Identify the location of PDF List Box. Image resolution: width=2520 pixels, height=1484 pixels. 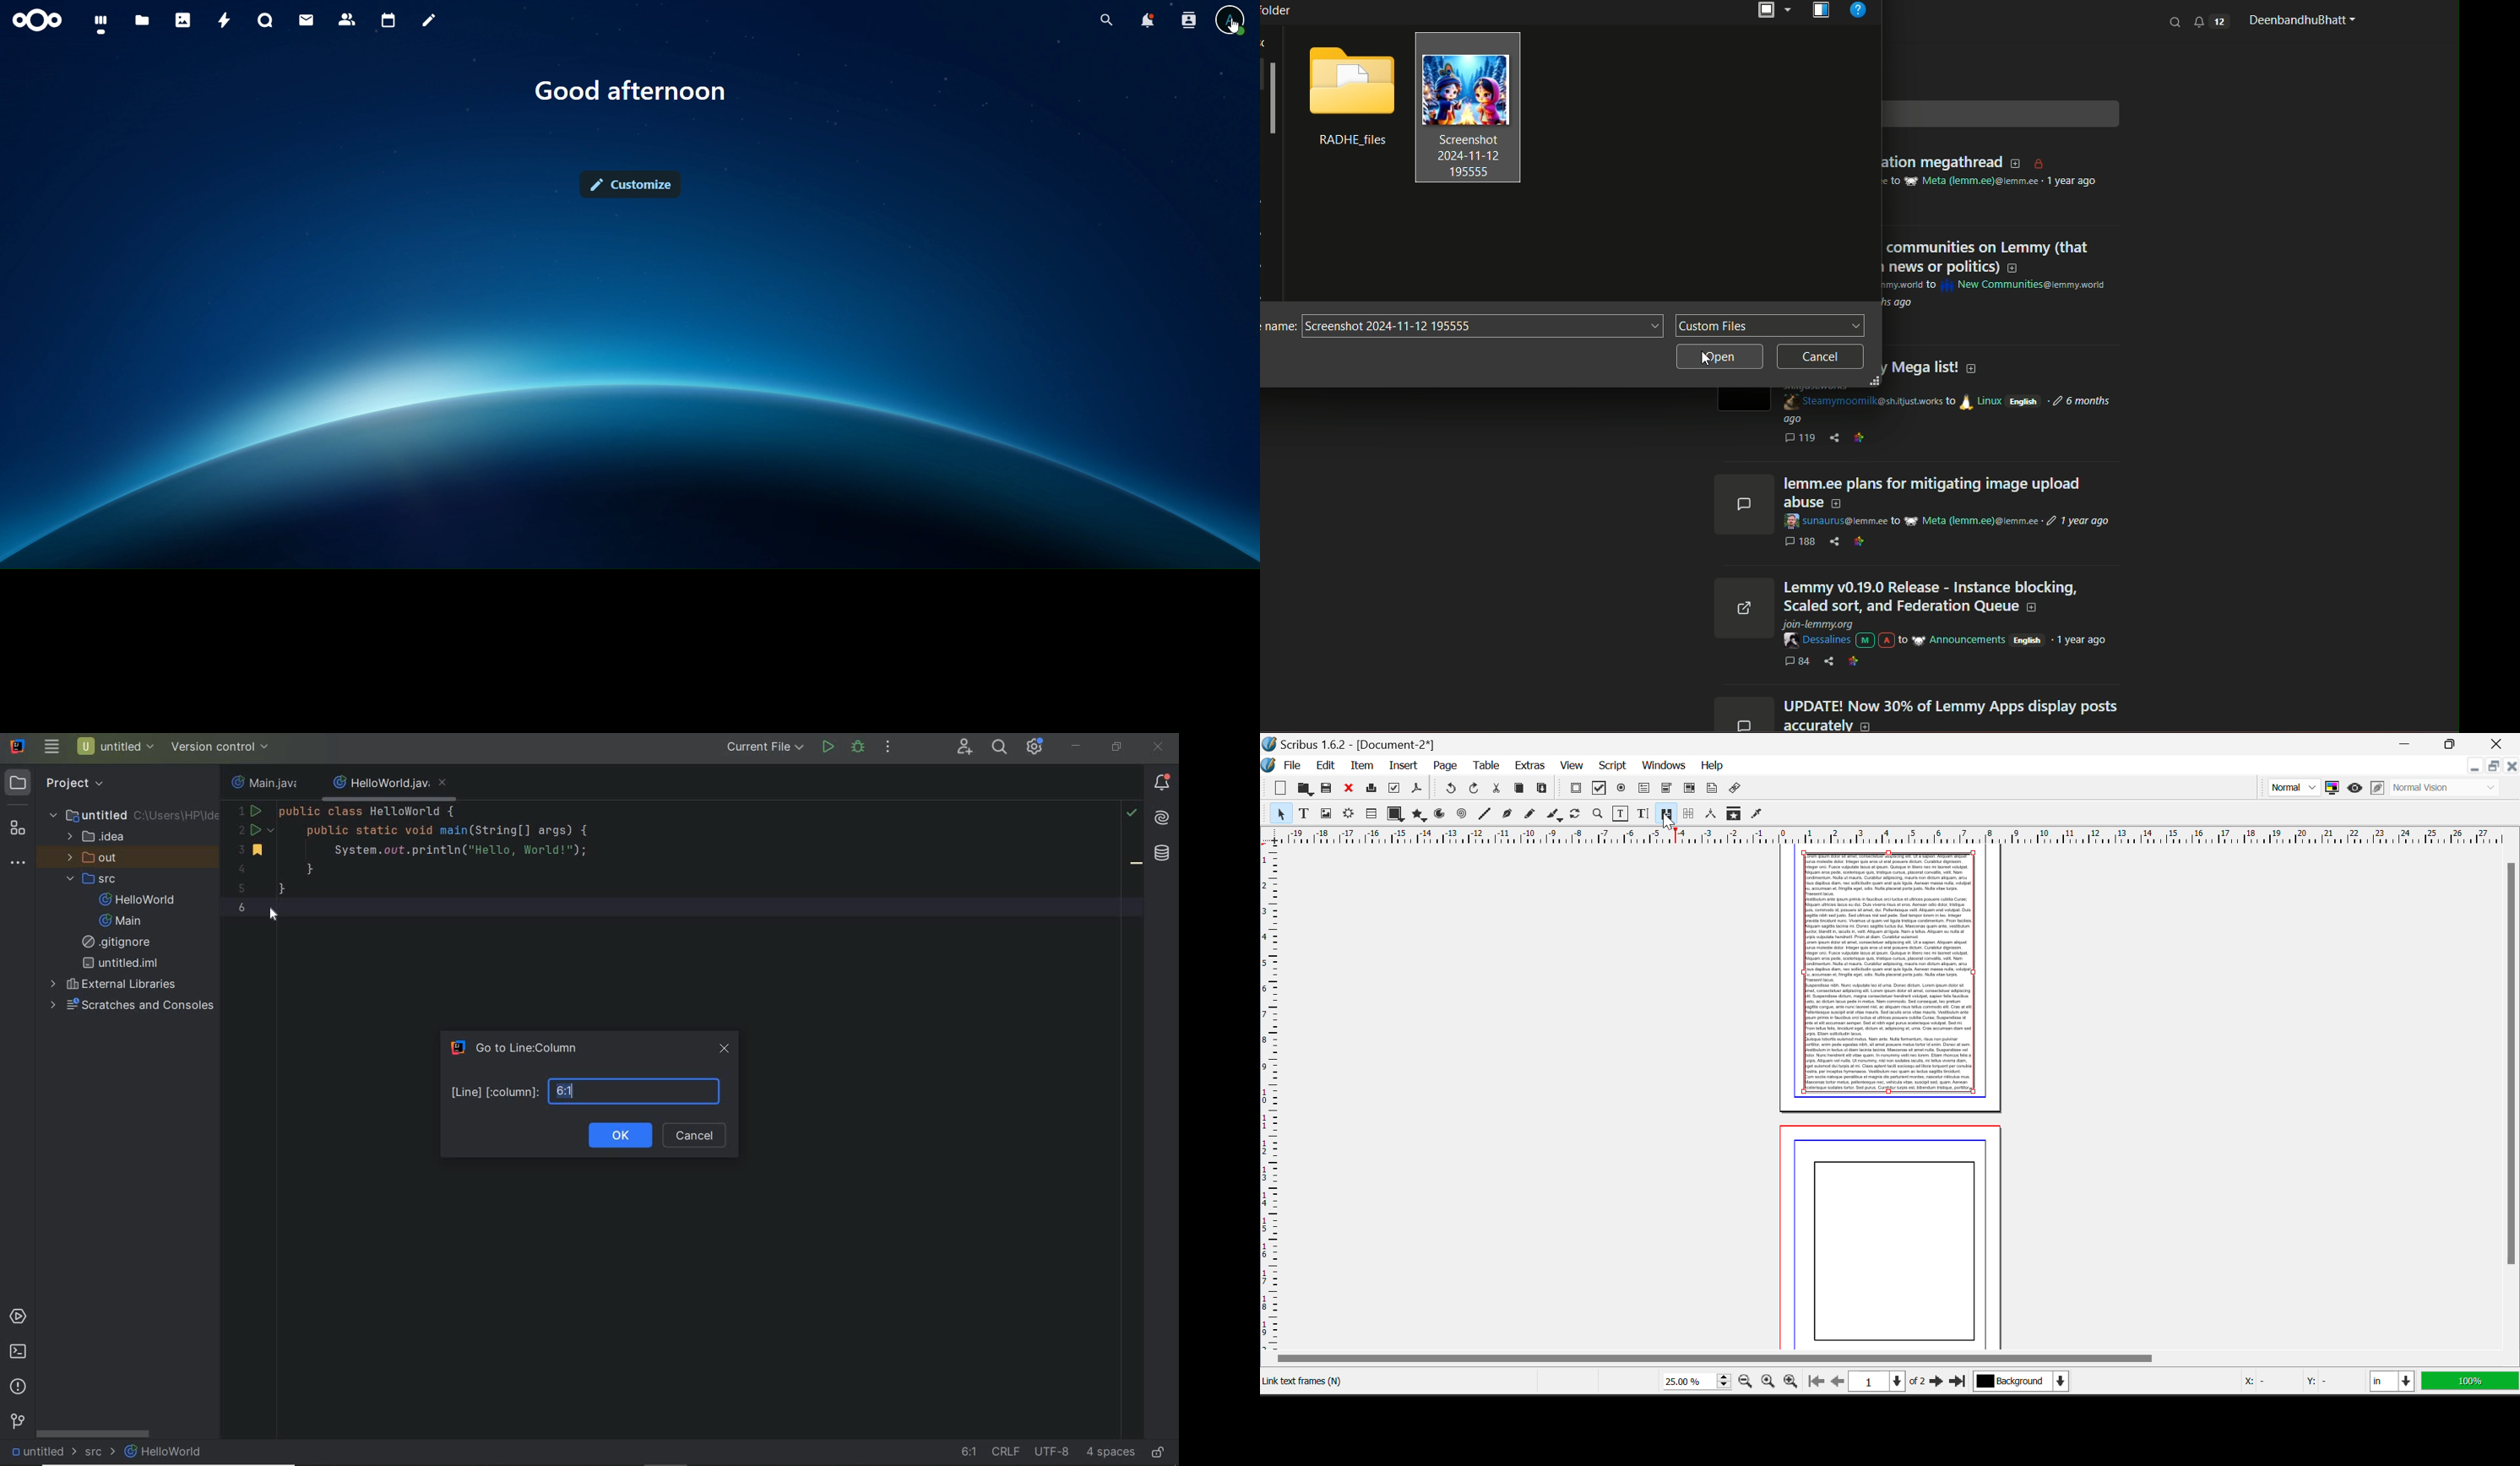
(1690, 789).